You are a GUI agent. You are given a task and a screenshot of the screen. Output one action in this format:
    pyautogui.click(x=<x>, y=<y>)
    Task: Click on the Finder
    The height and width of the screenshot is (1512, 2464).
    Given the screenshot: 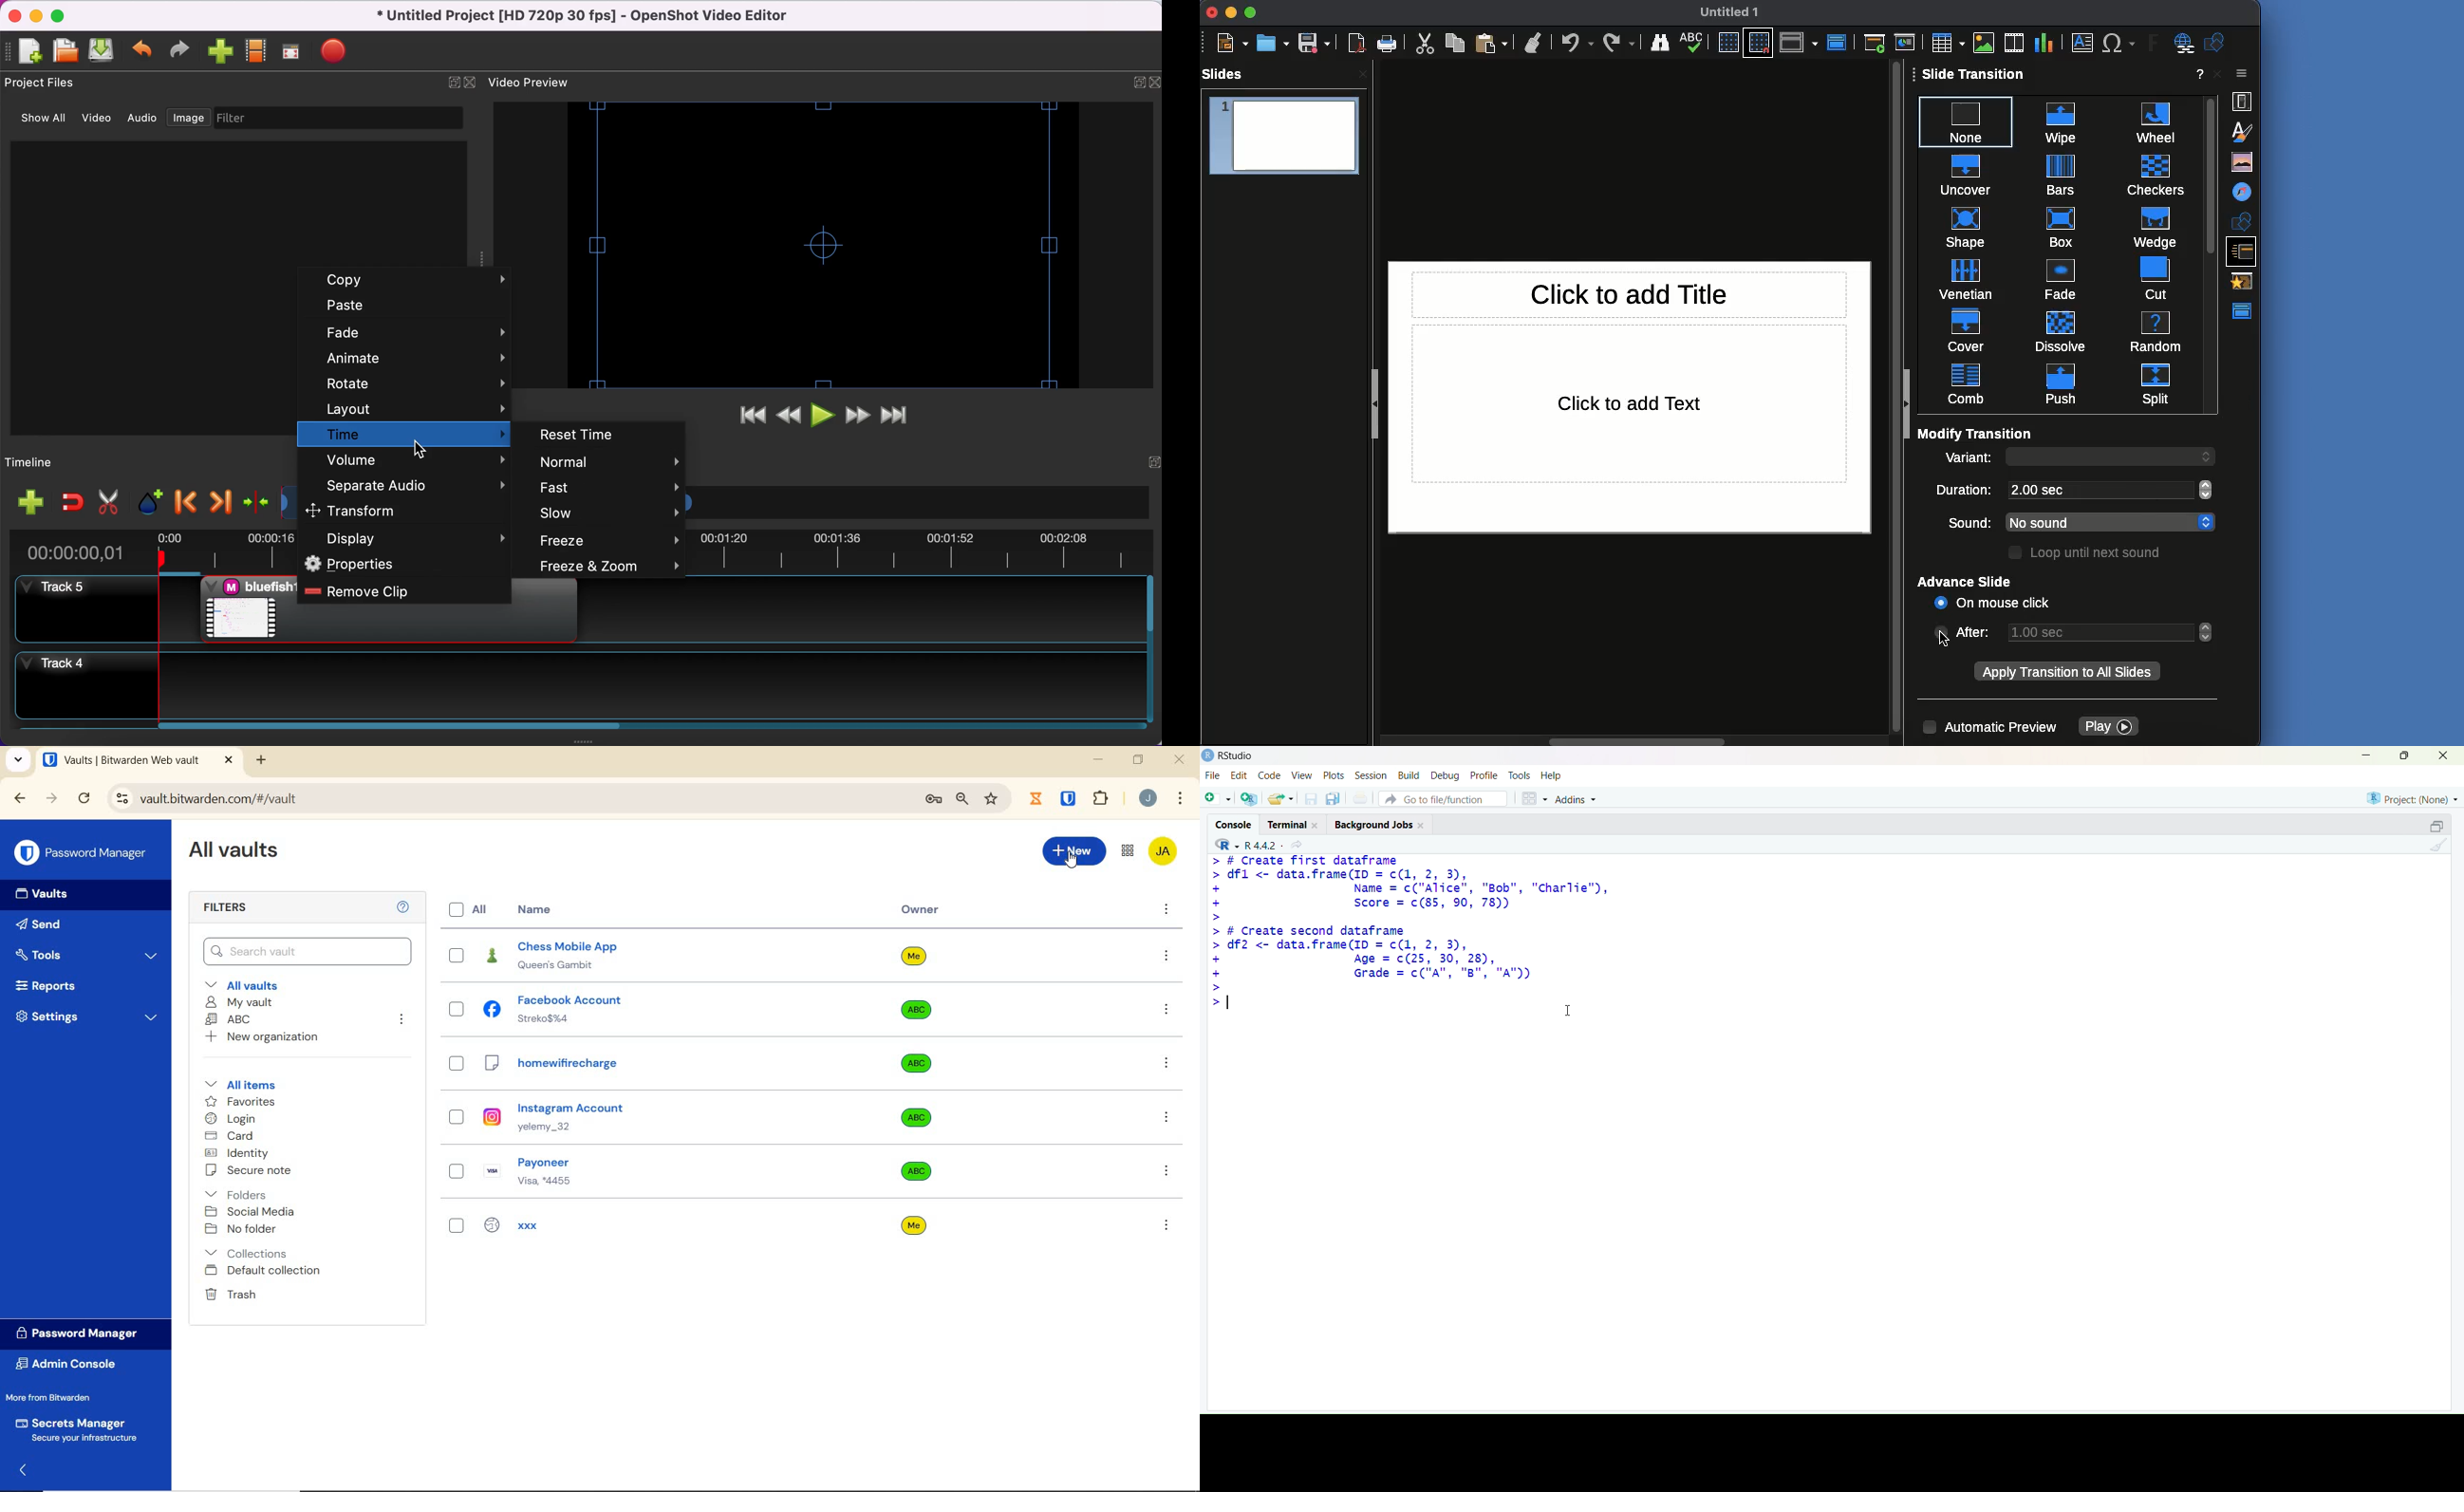 What is the action you would take?
    pyautogui.click(x=1663, y=44)
    